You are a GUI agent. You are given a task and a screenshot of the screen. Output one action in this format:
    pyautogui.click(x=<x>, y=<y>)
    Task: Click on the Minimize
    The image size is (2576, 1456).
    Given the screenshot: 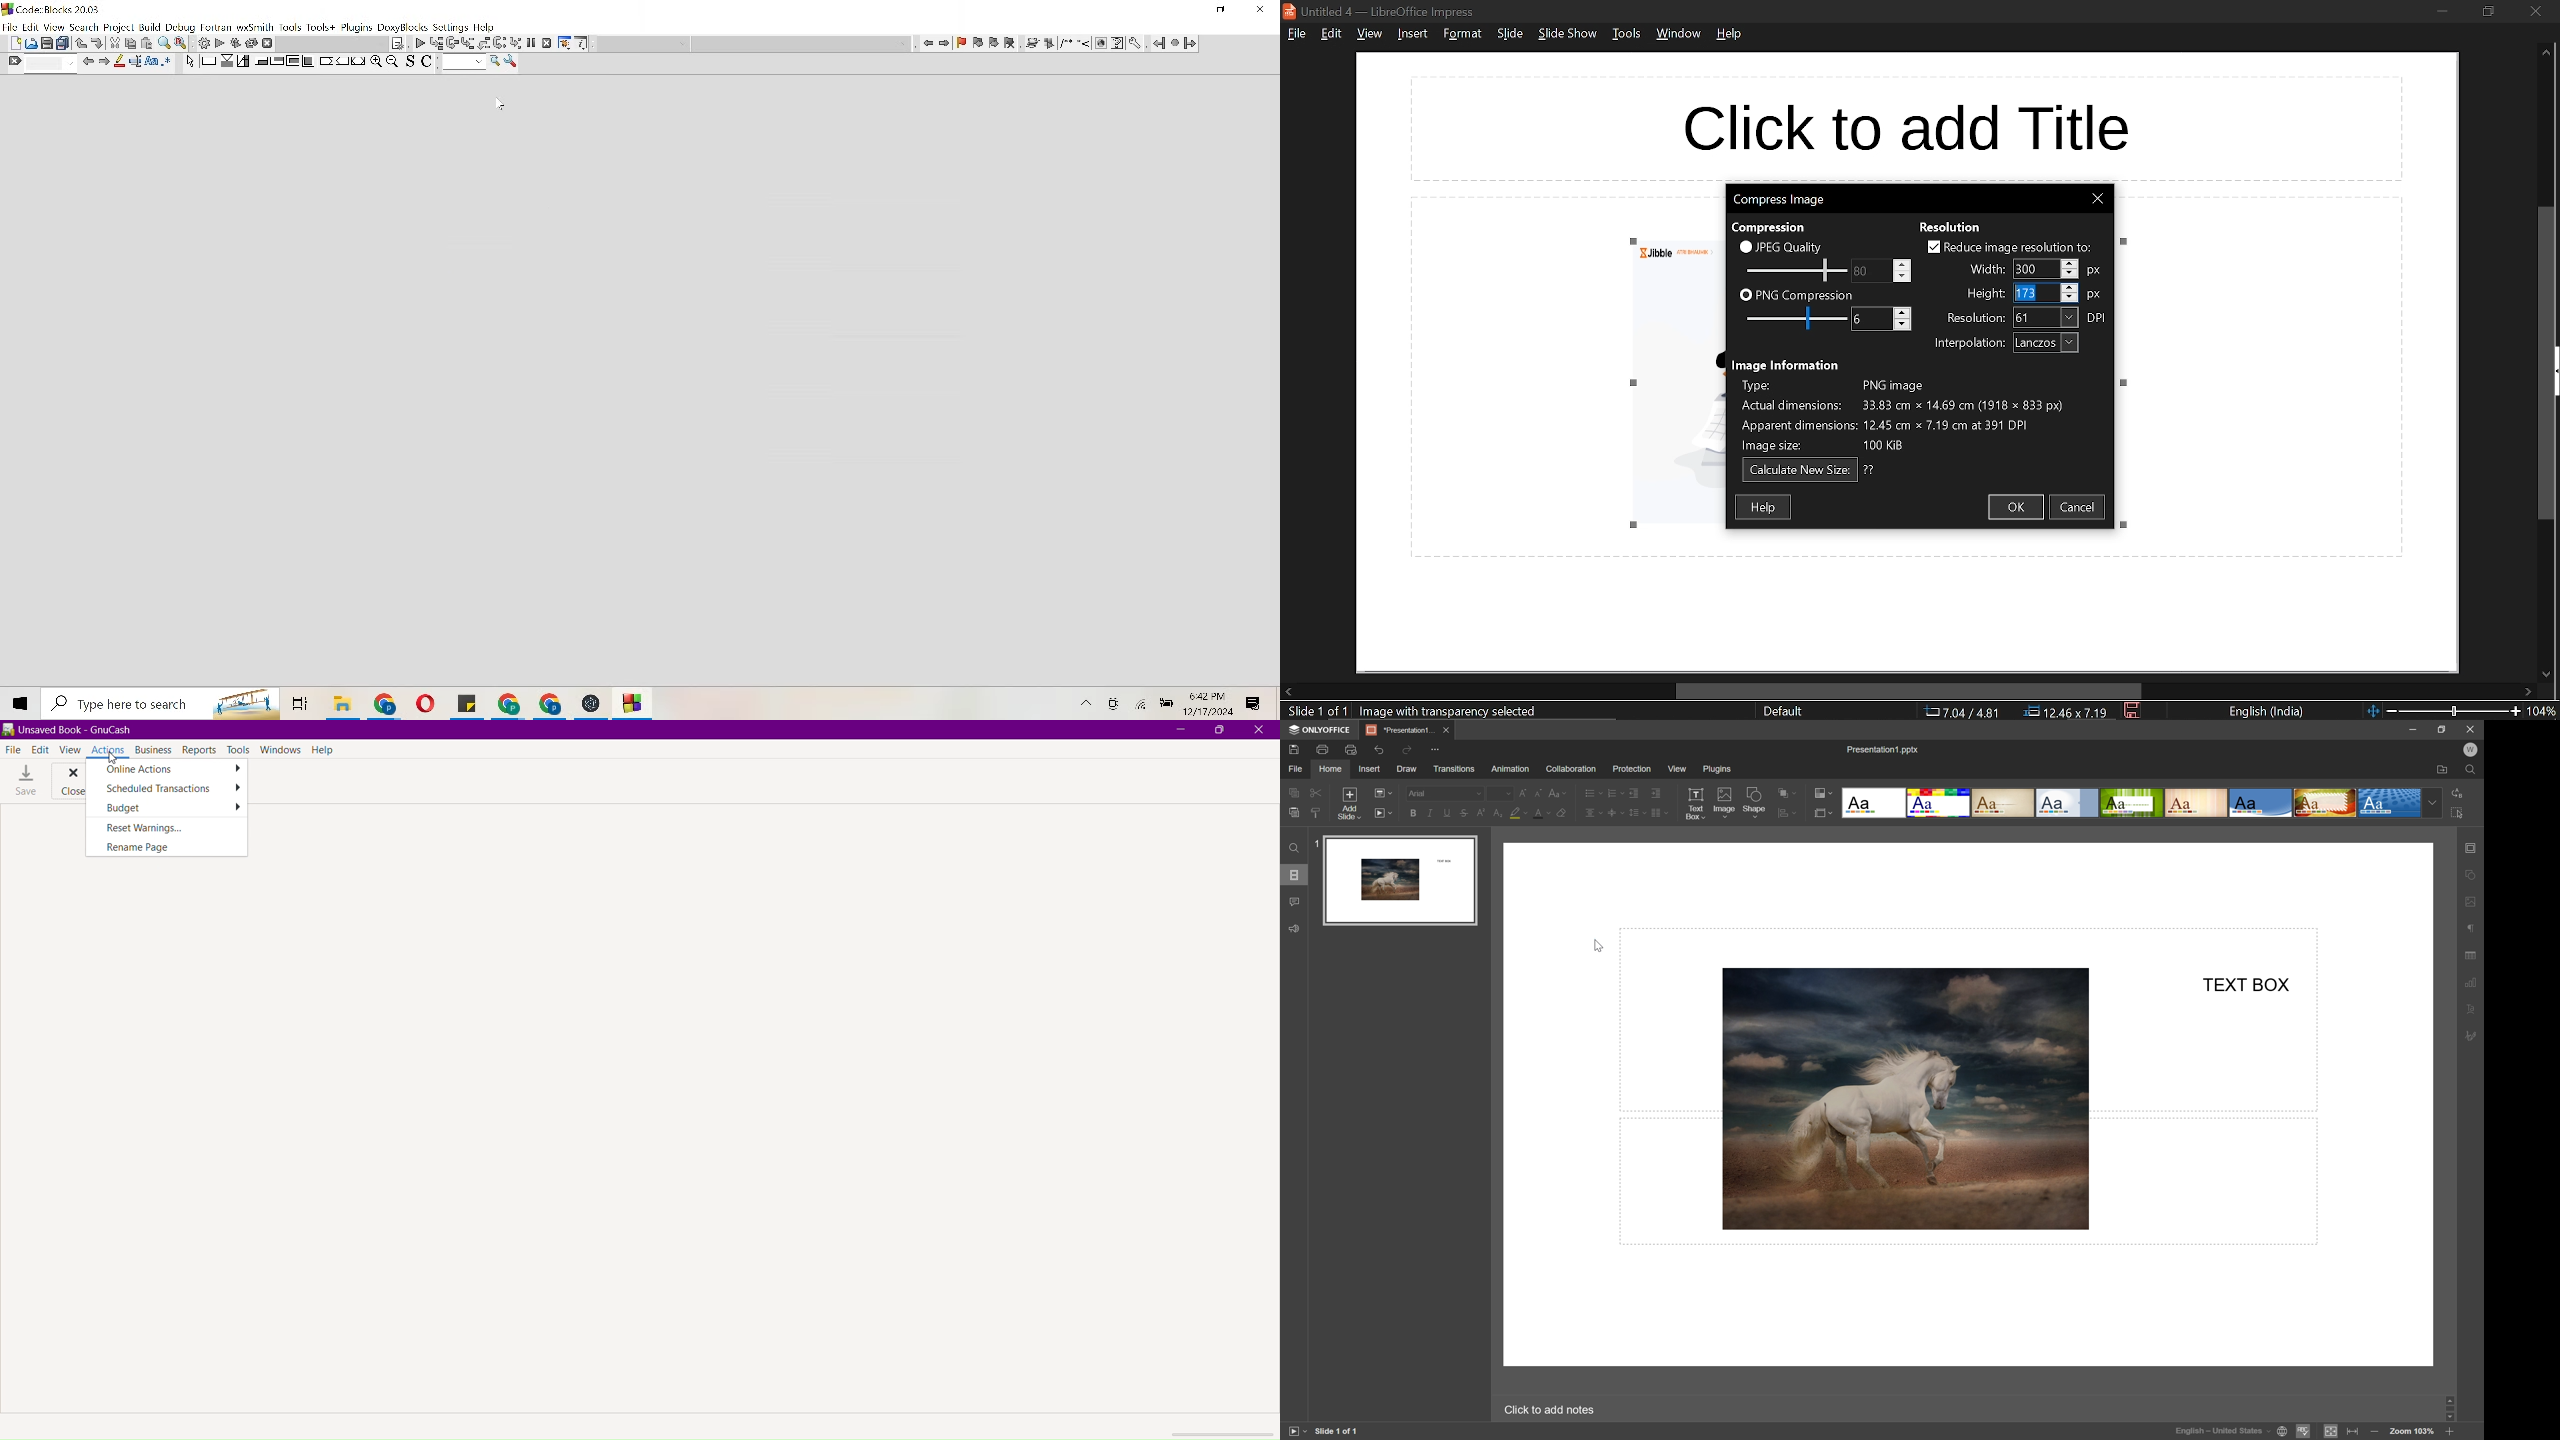 What is the action you would take?
    pyautogui.click(x=1179, y=730)
    